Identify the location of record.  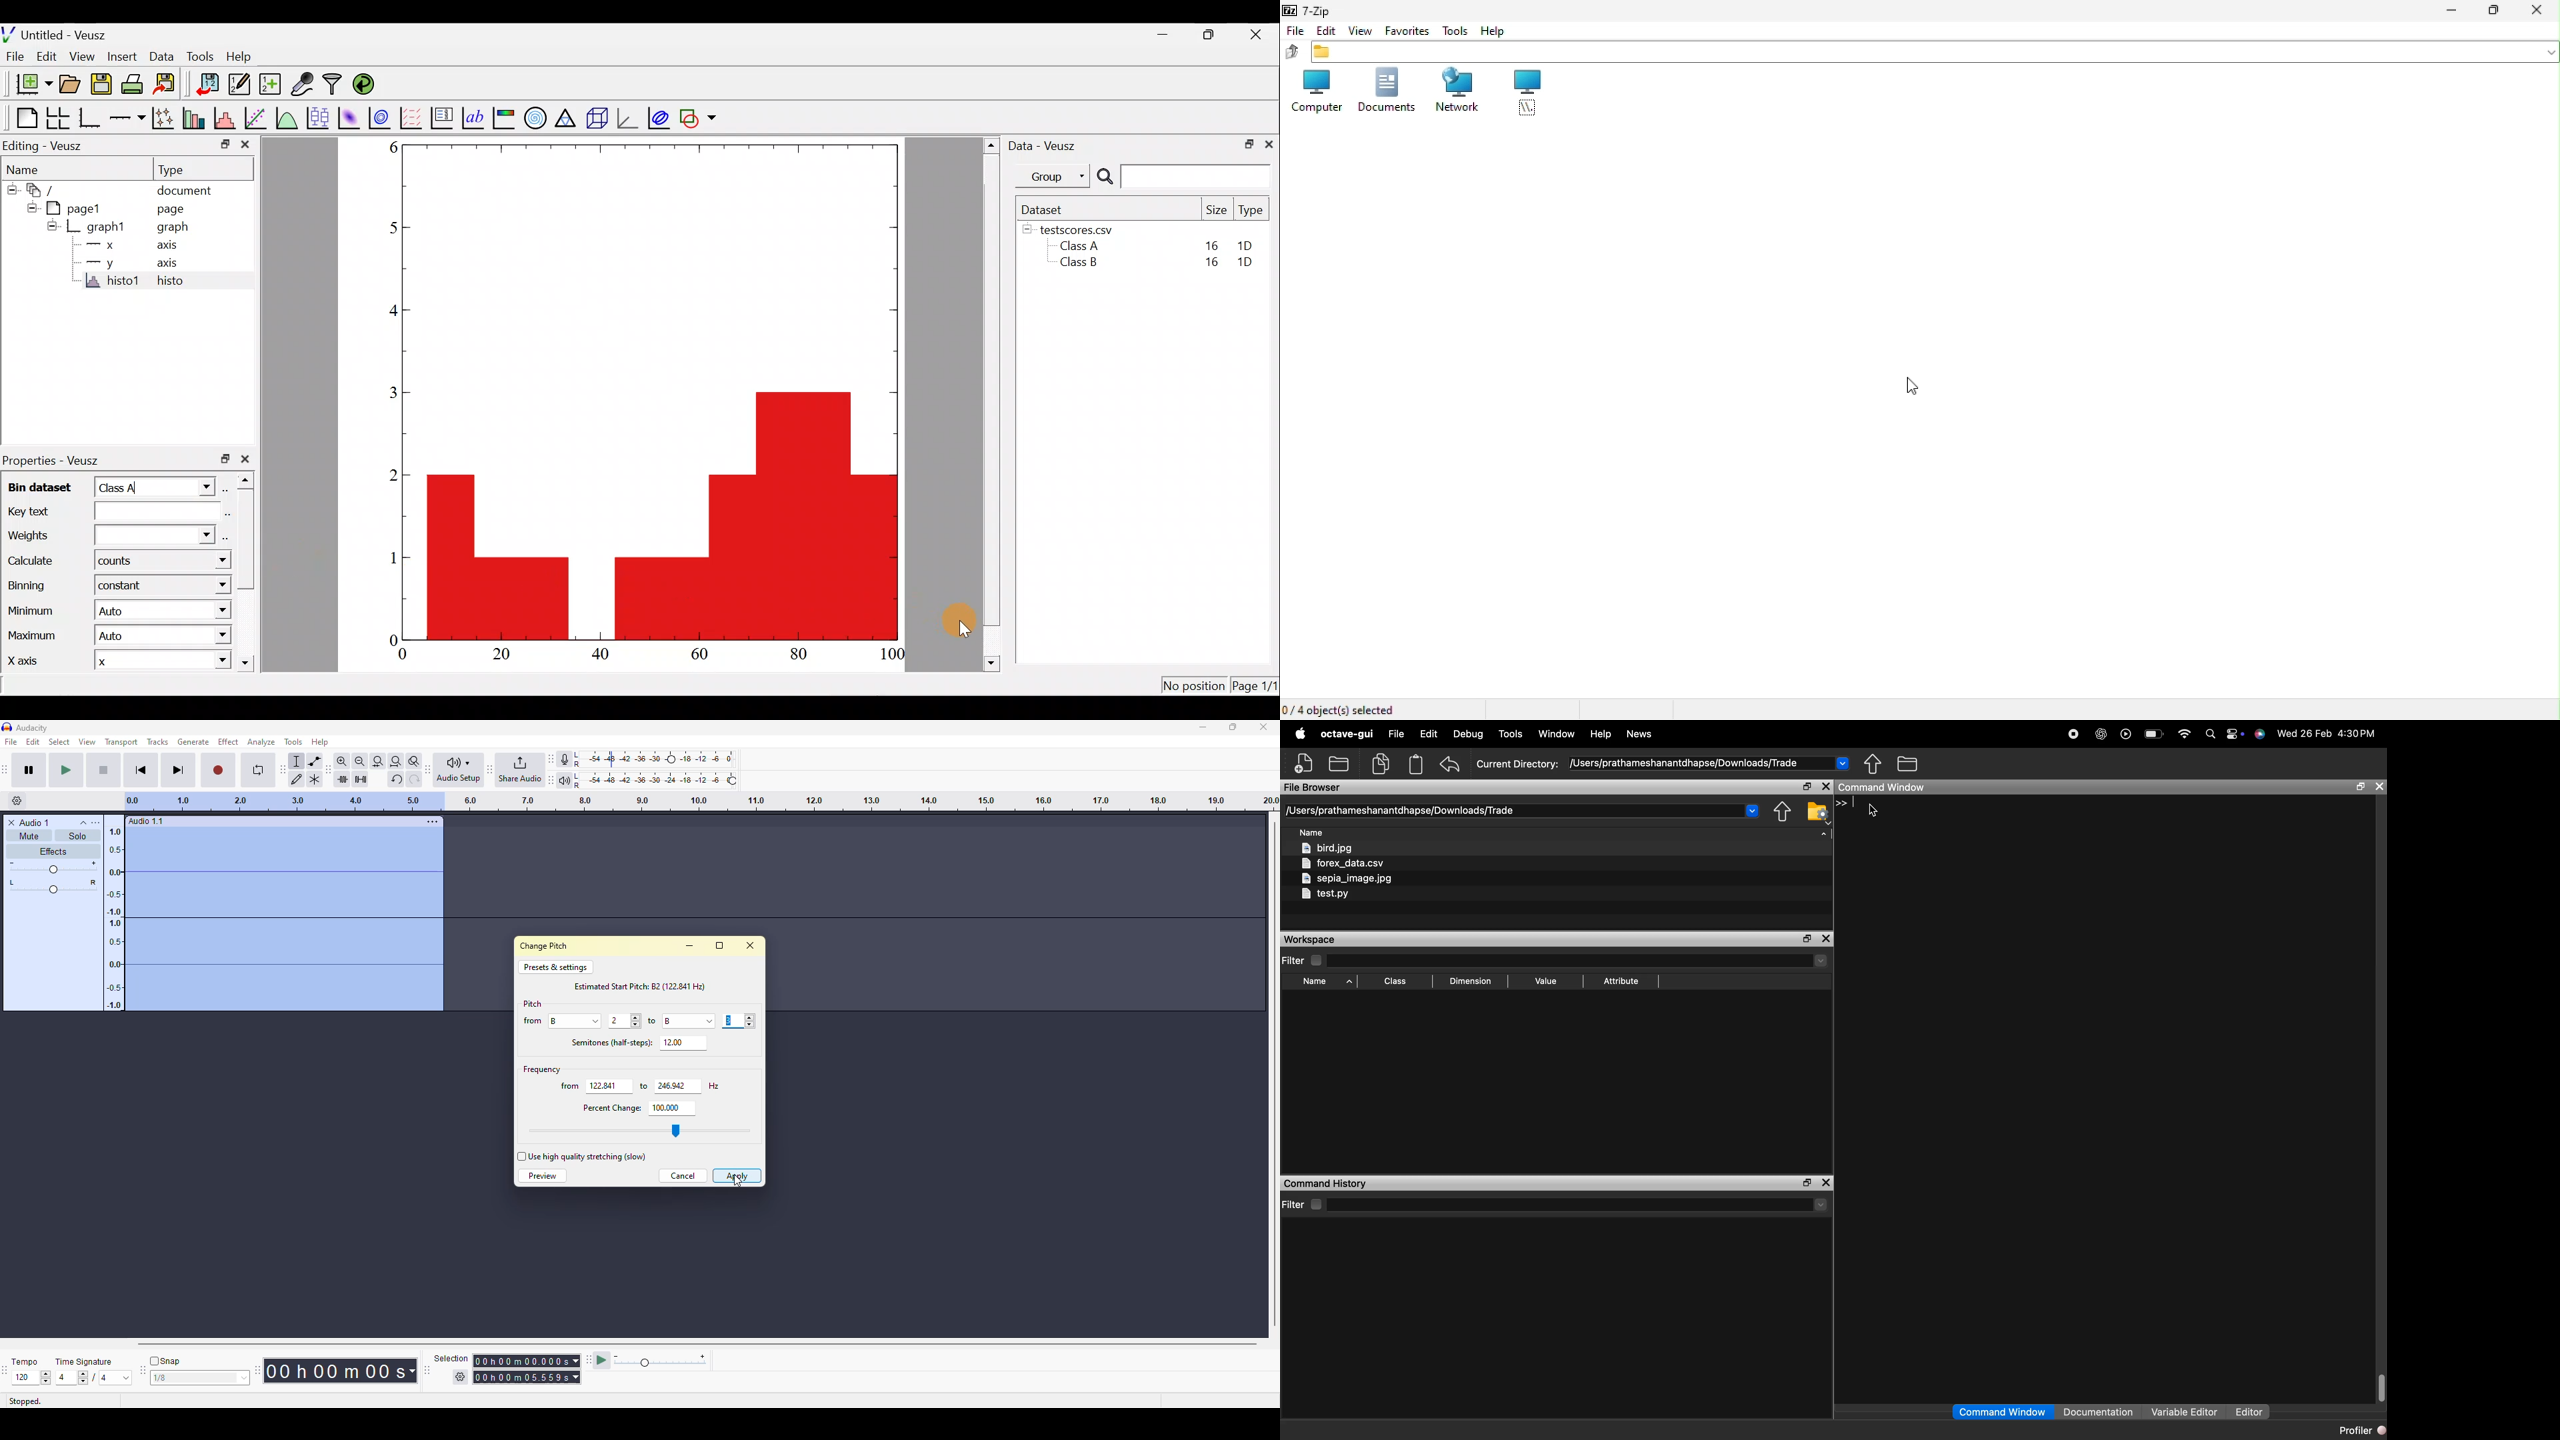
(219, 769).